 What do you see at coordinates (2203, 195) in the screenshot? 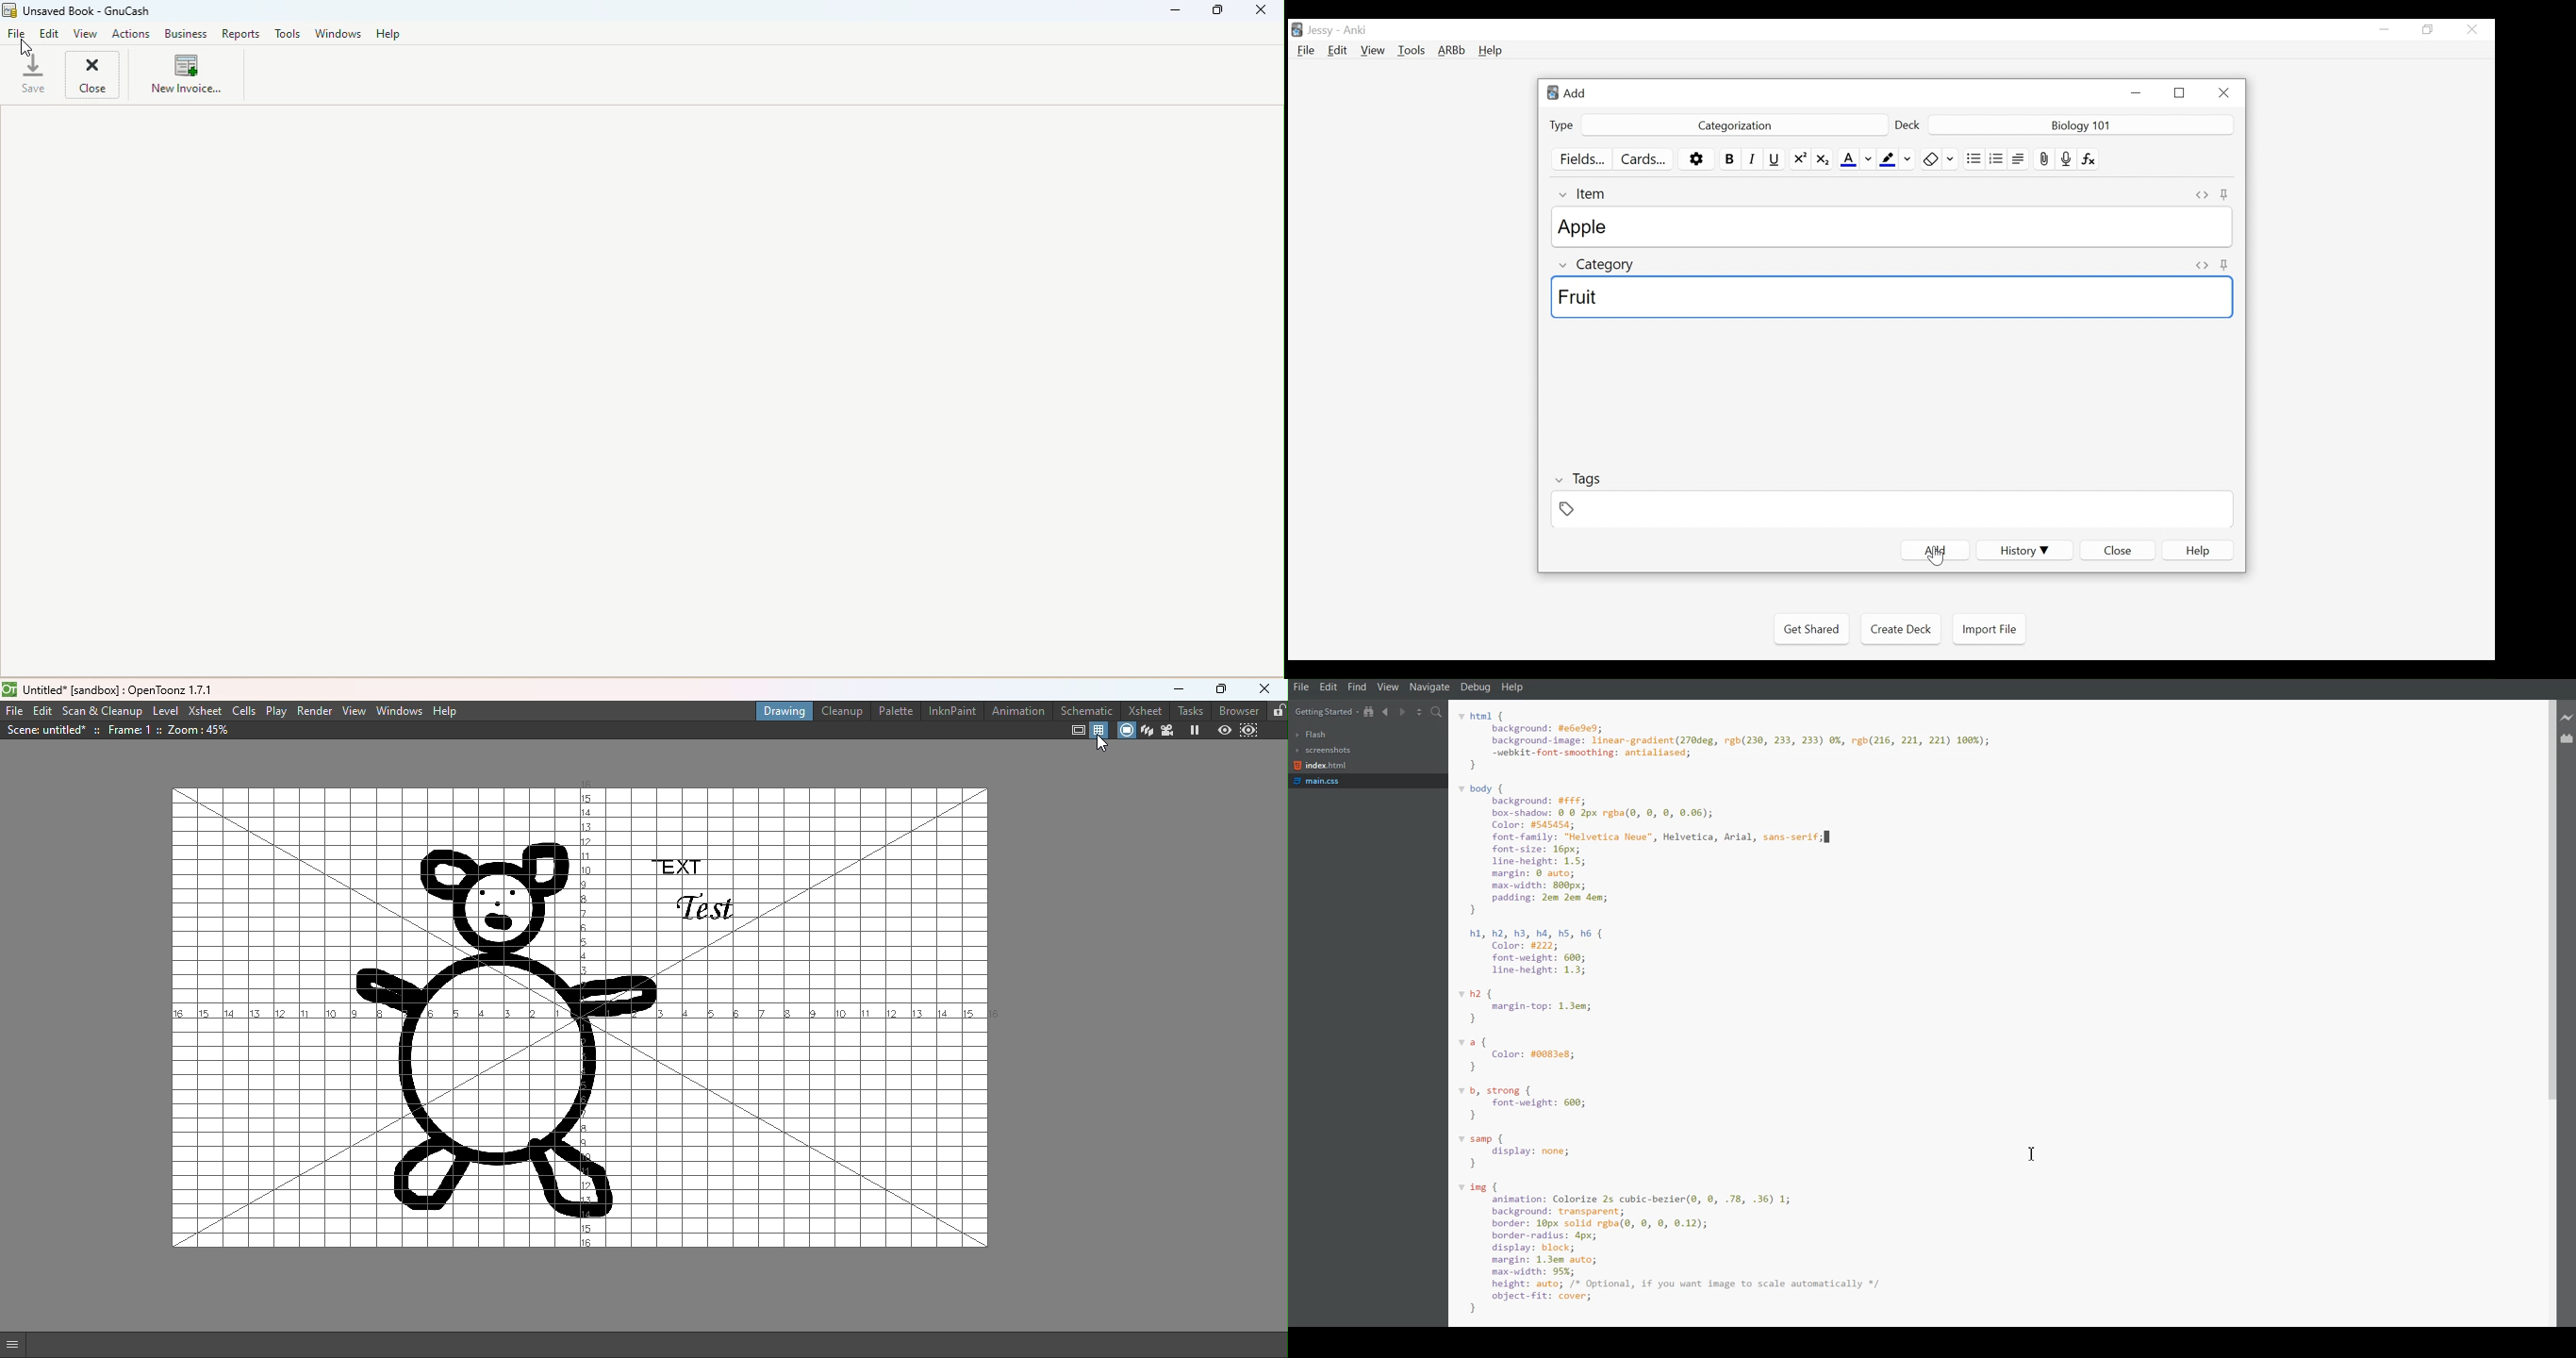
I see `Toggle HTML Editor` at bounding box center [2203, 195].